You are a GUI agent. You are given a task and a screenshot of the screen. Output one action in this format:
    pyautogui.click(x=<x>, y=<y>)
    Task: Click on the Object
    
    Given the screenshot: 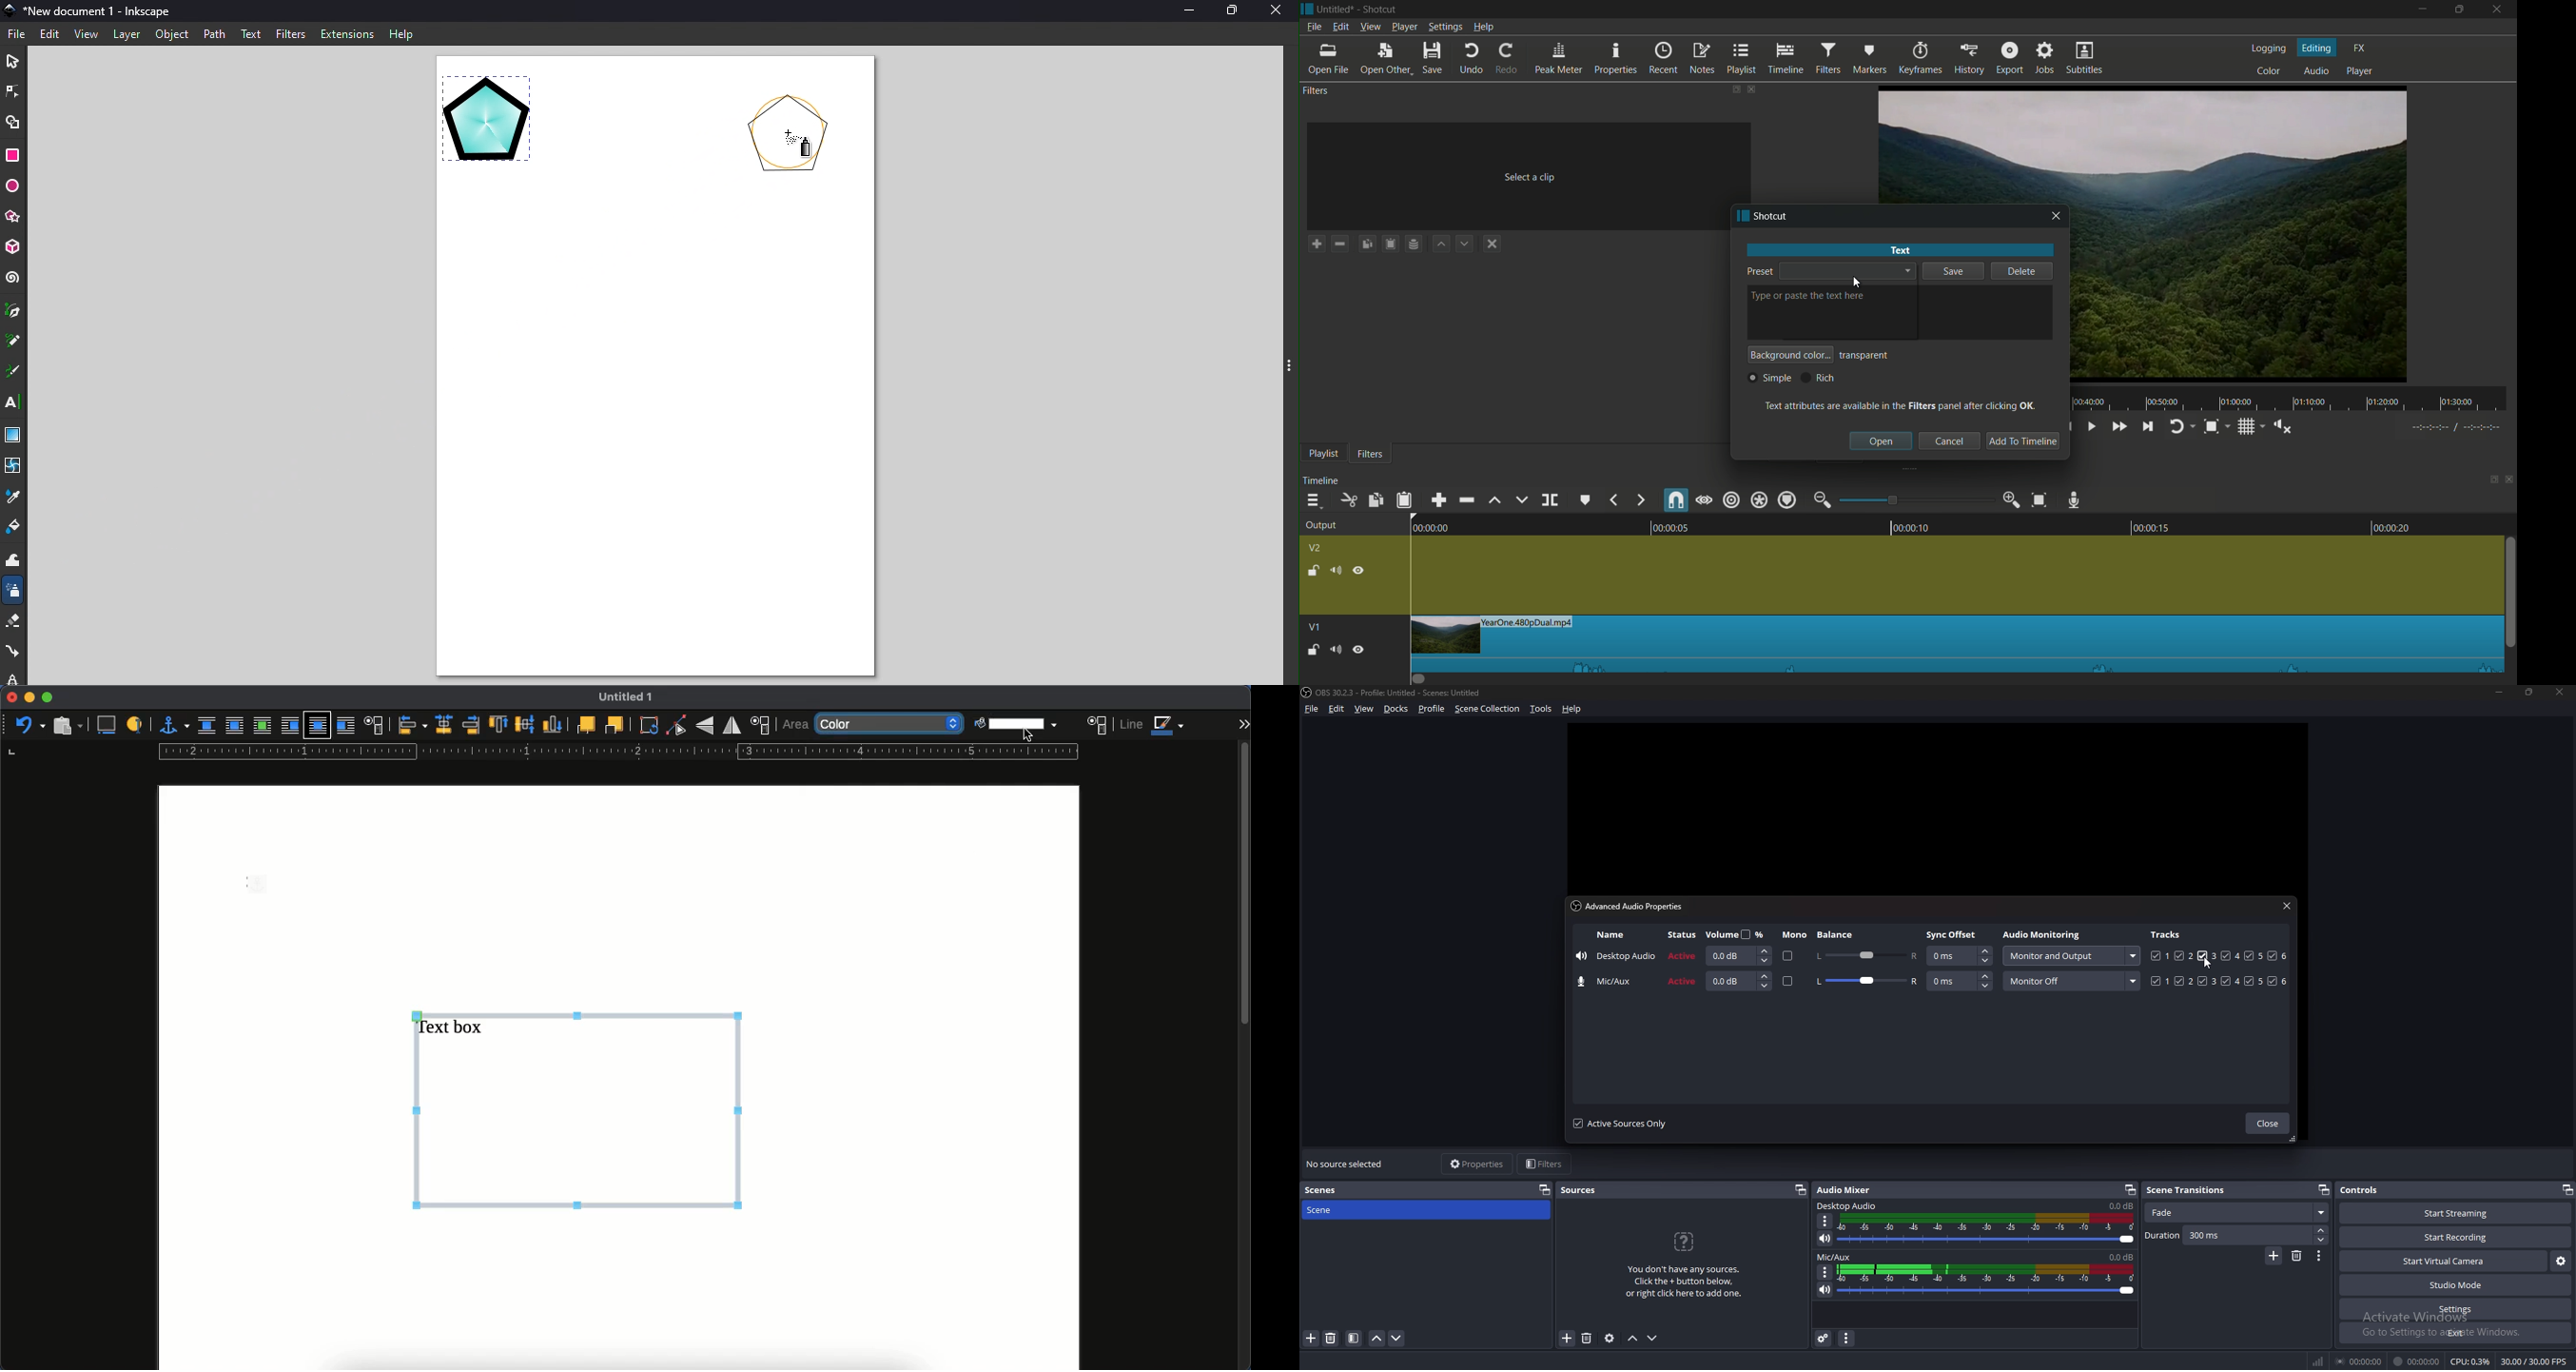 What is the action you would take?
    pyautogui.click(x=171, y=36)
    